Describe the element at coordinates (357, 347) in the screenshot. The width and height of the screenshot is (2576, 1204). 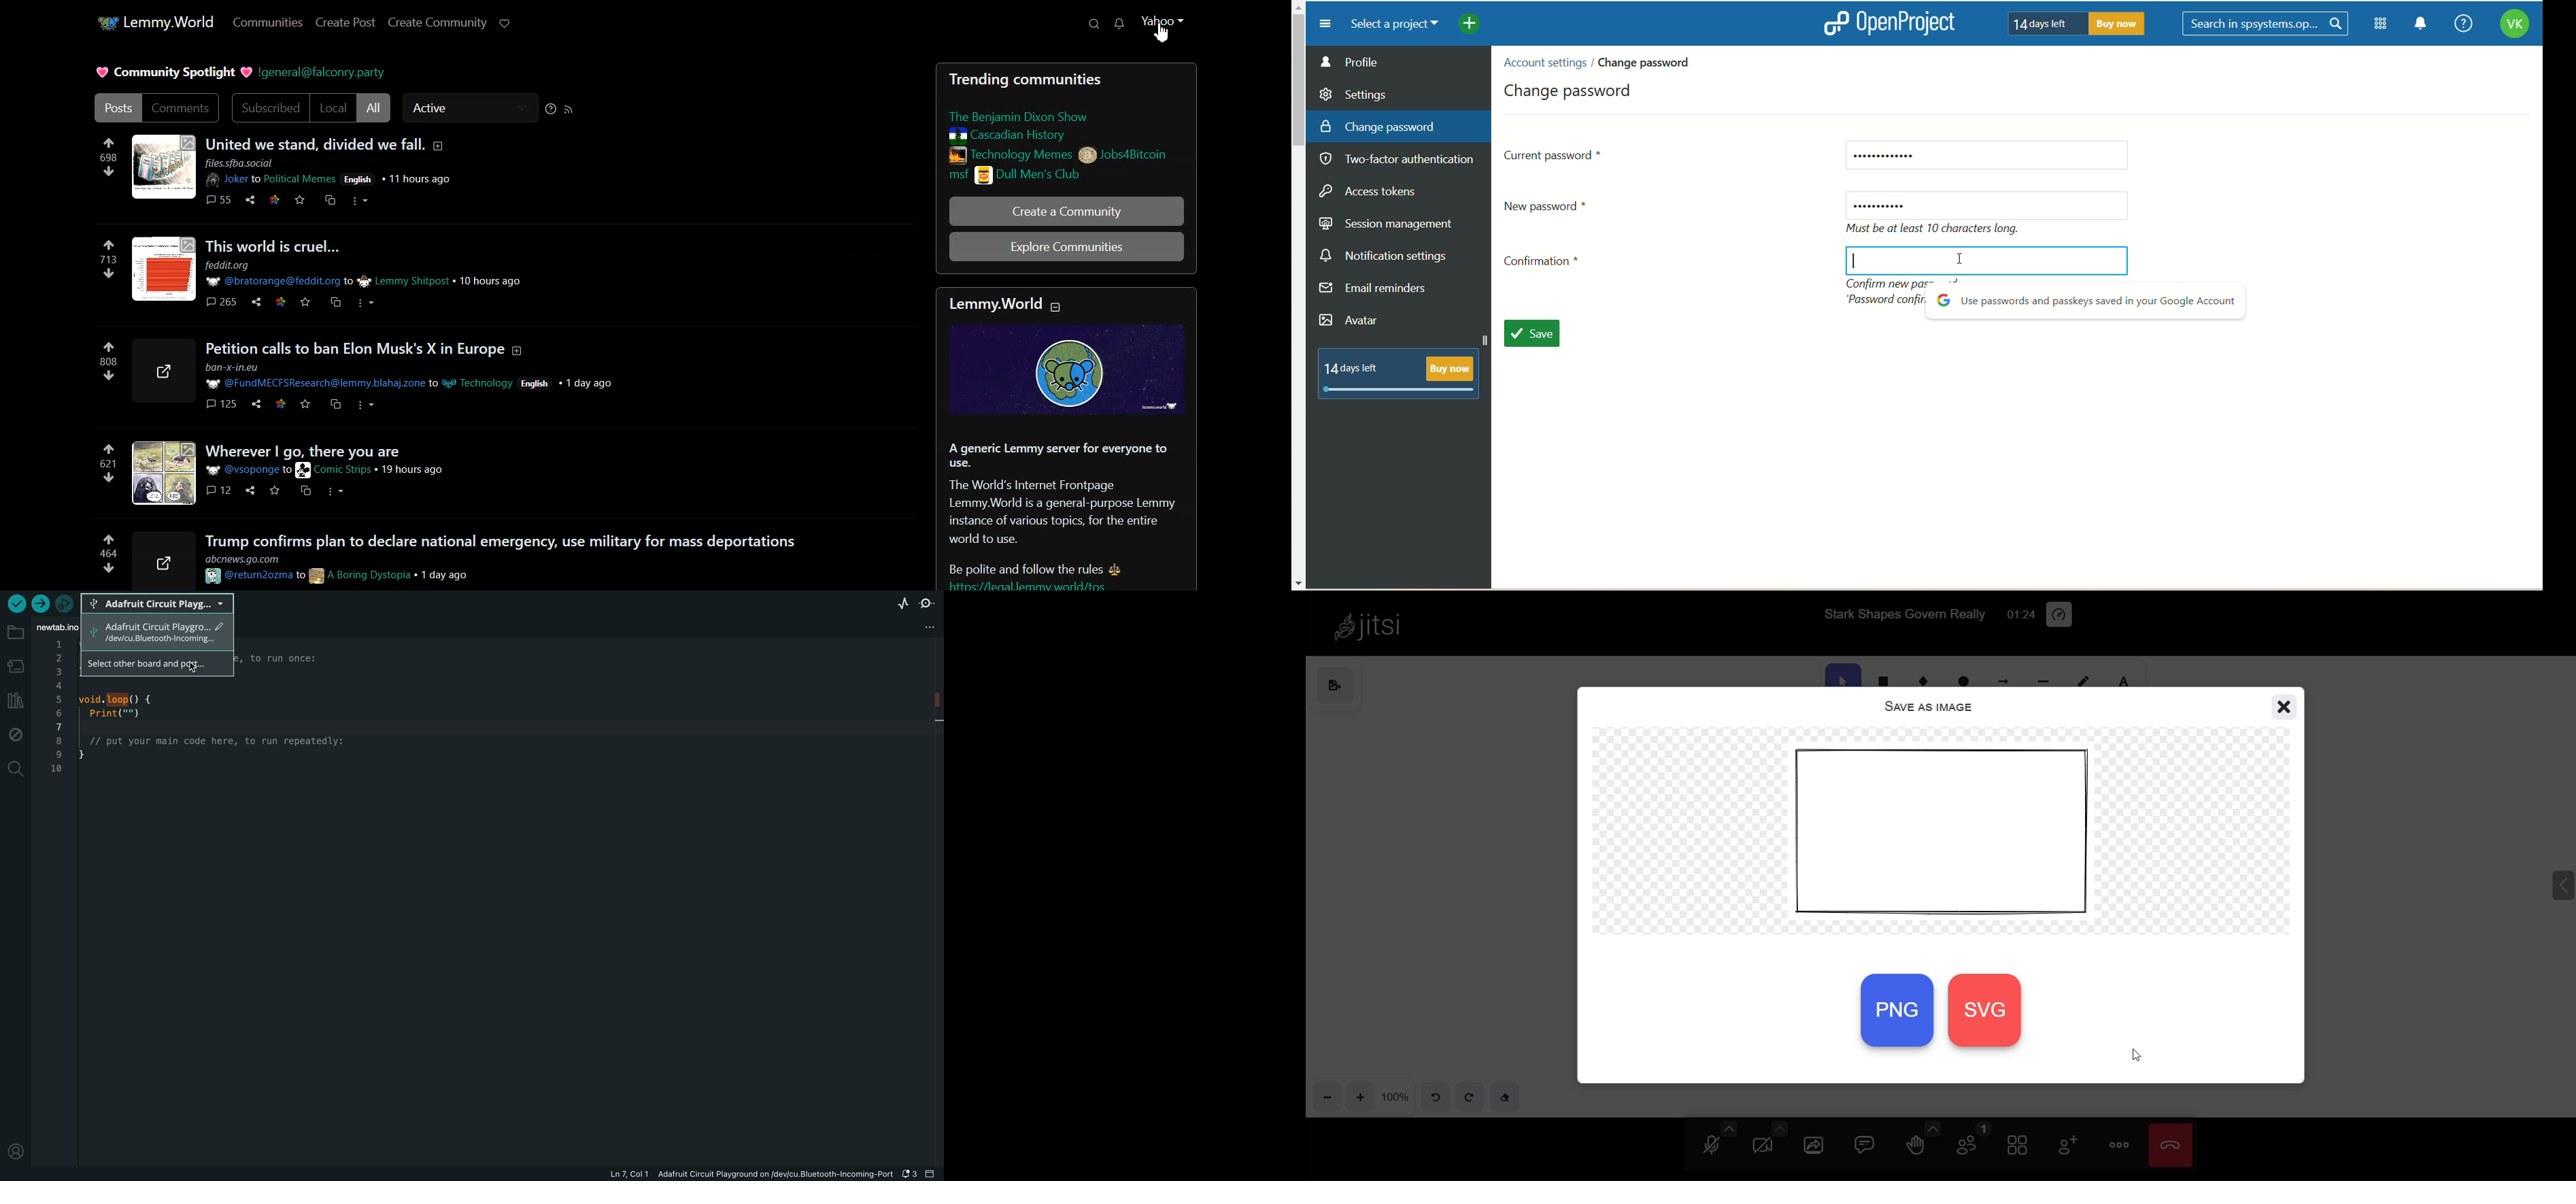
I see `Petition calls to ban Elon Musk’s X in Europe` at that location.